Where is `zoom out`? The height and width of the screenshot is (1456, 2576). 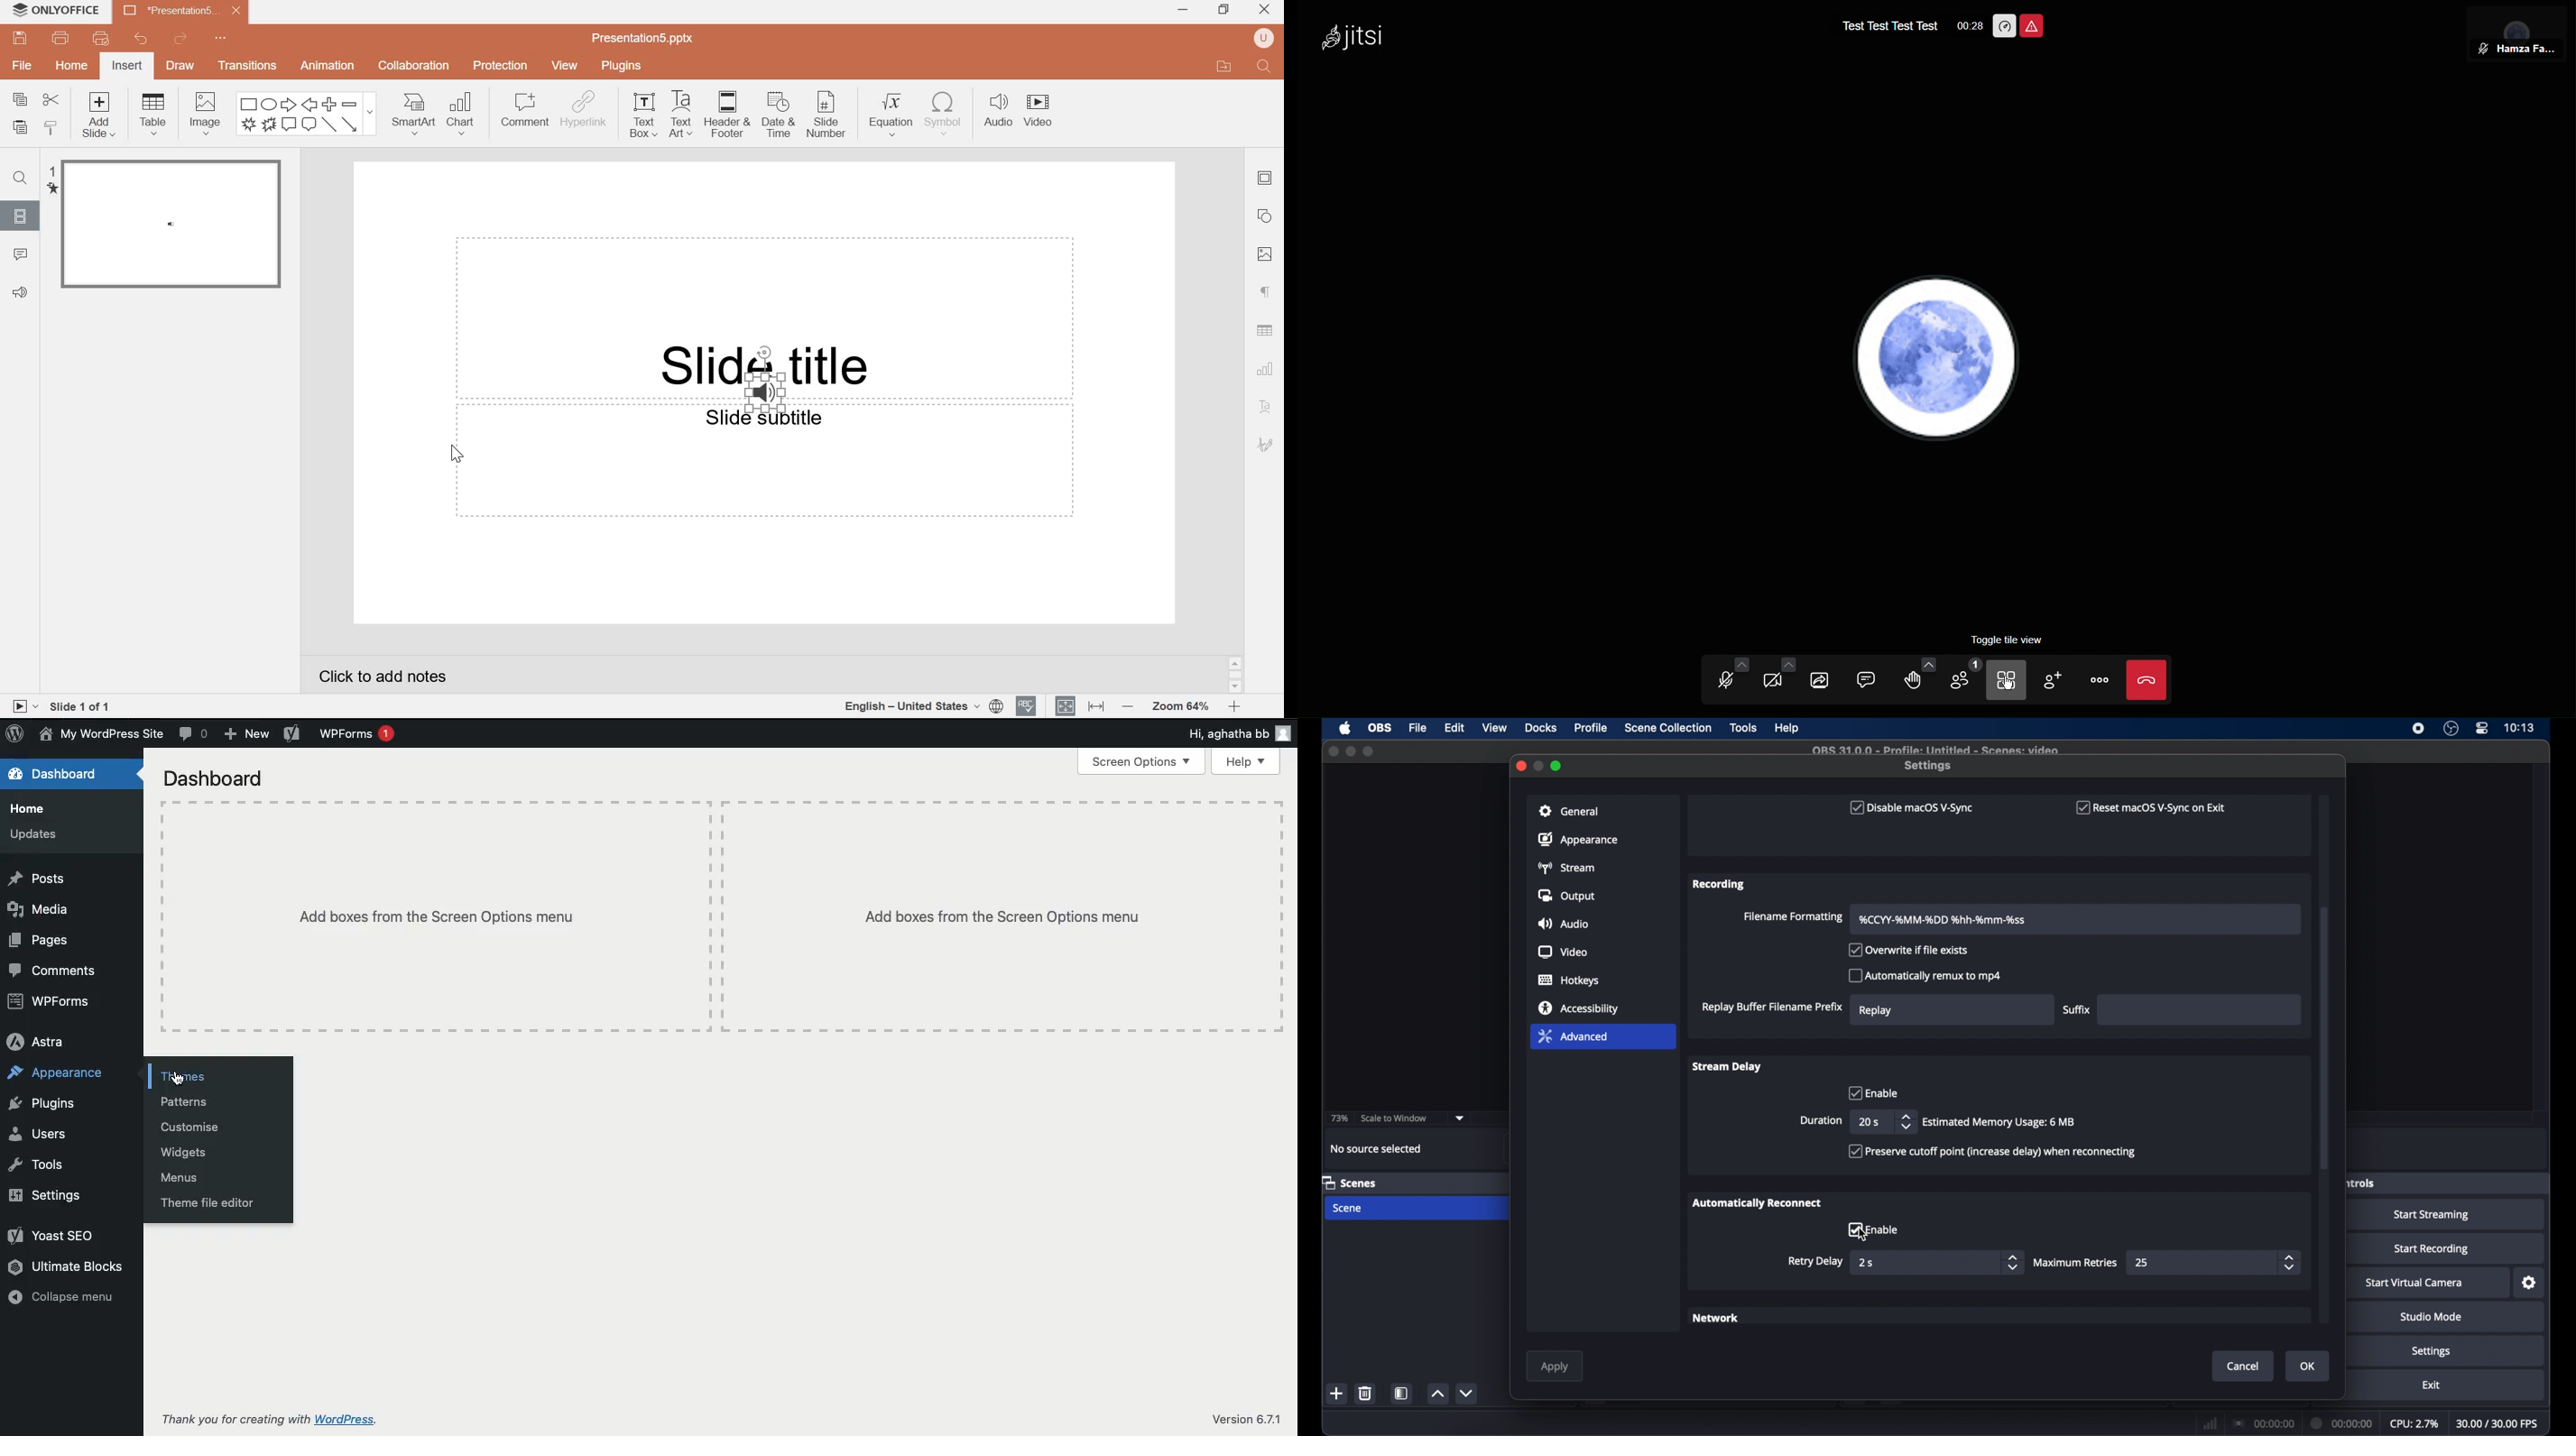
zoom out is located at coordinates (1125, 705).